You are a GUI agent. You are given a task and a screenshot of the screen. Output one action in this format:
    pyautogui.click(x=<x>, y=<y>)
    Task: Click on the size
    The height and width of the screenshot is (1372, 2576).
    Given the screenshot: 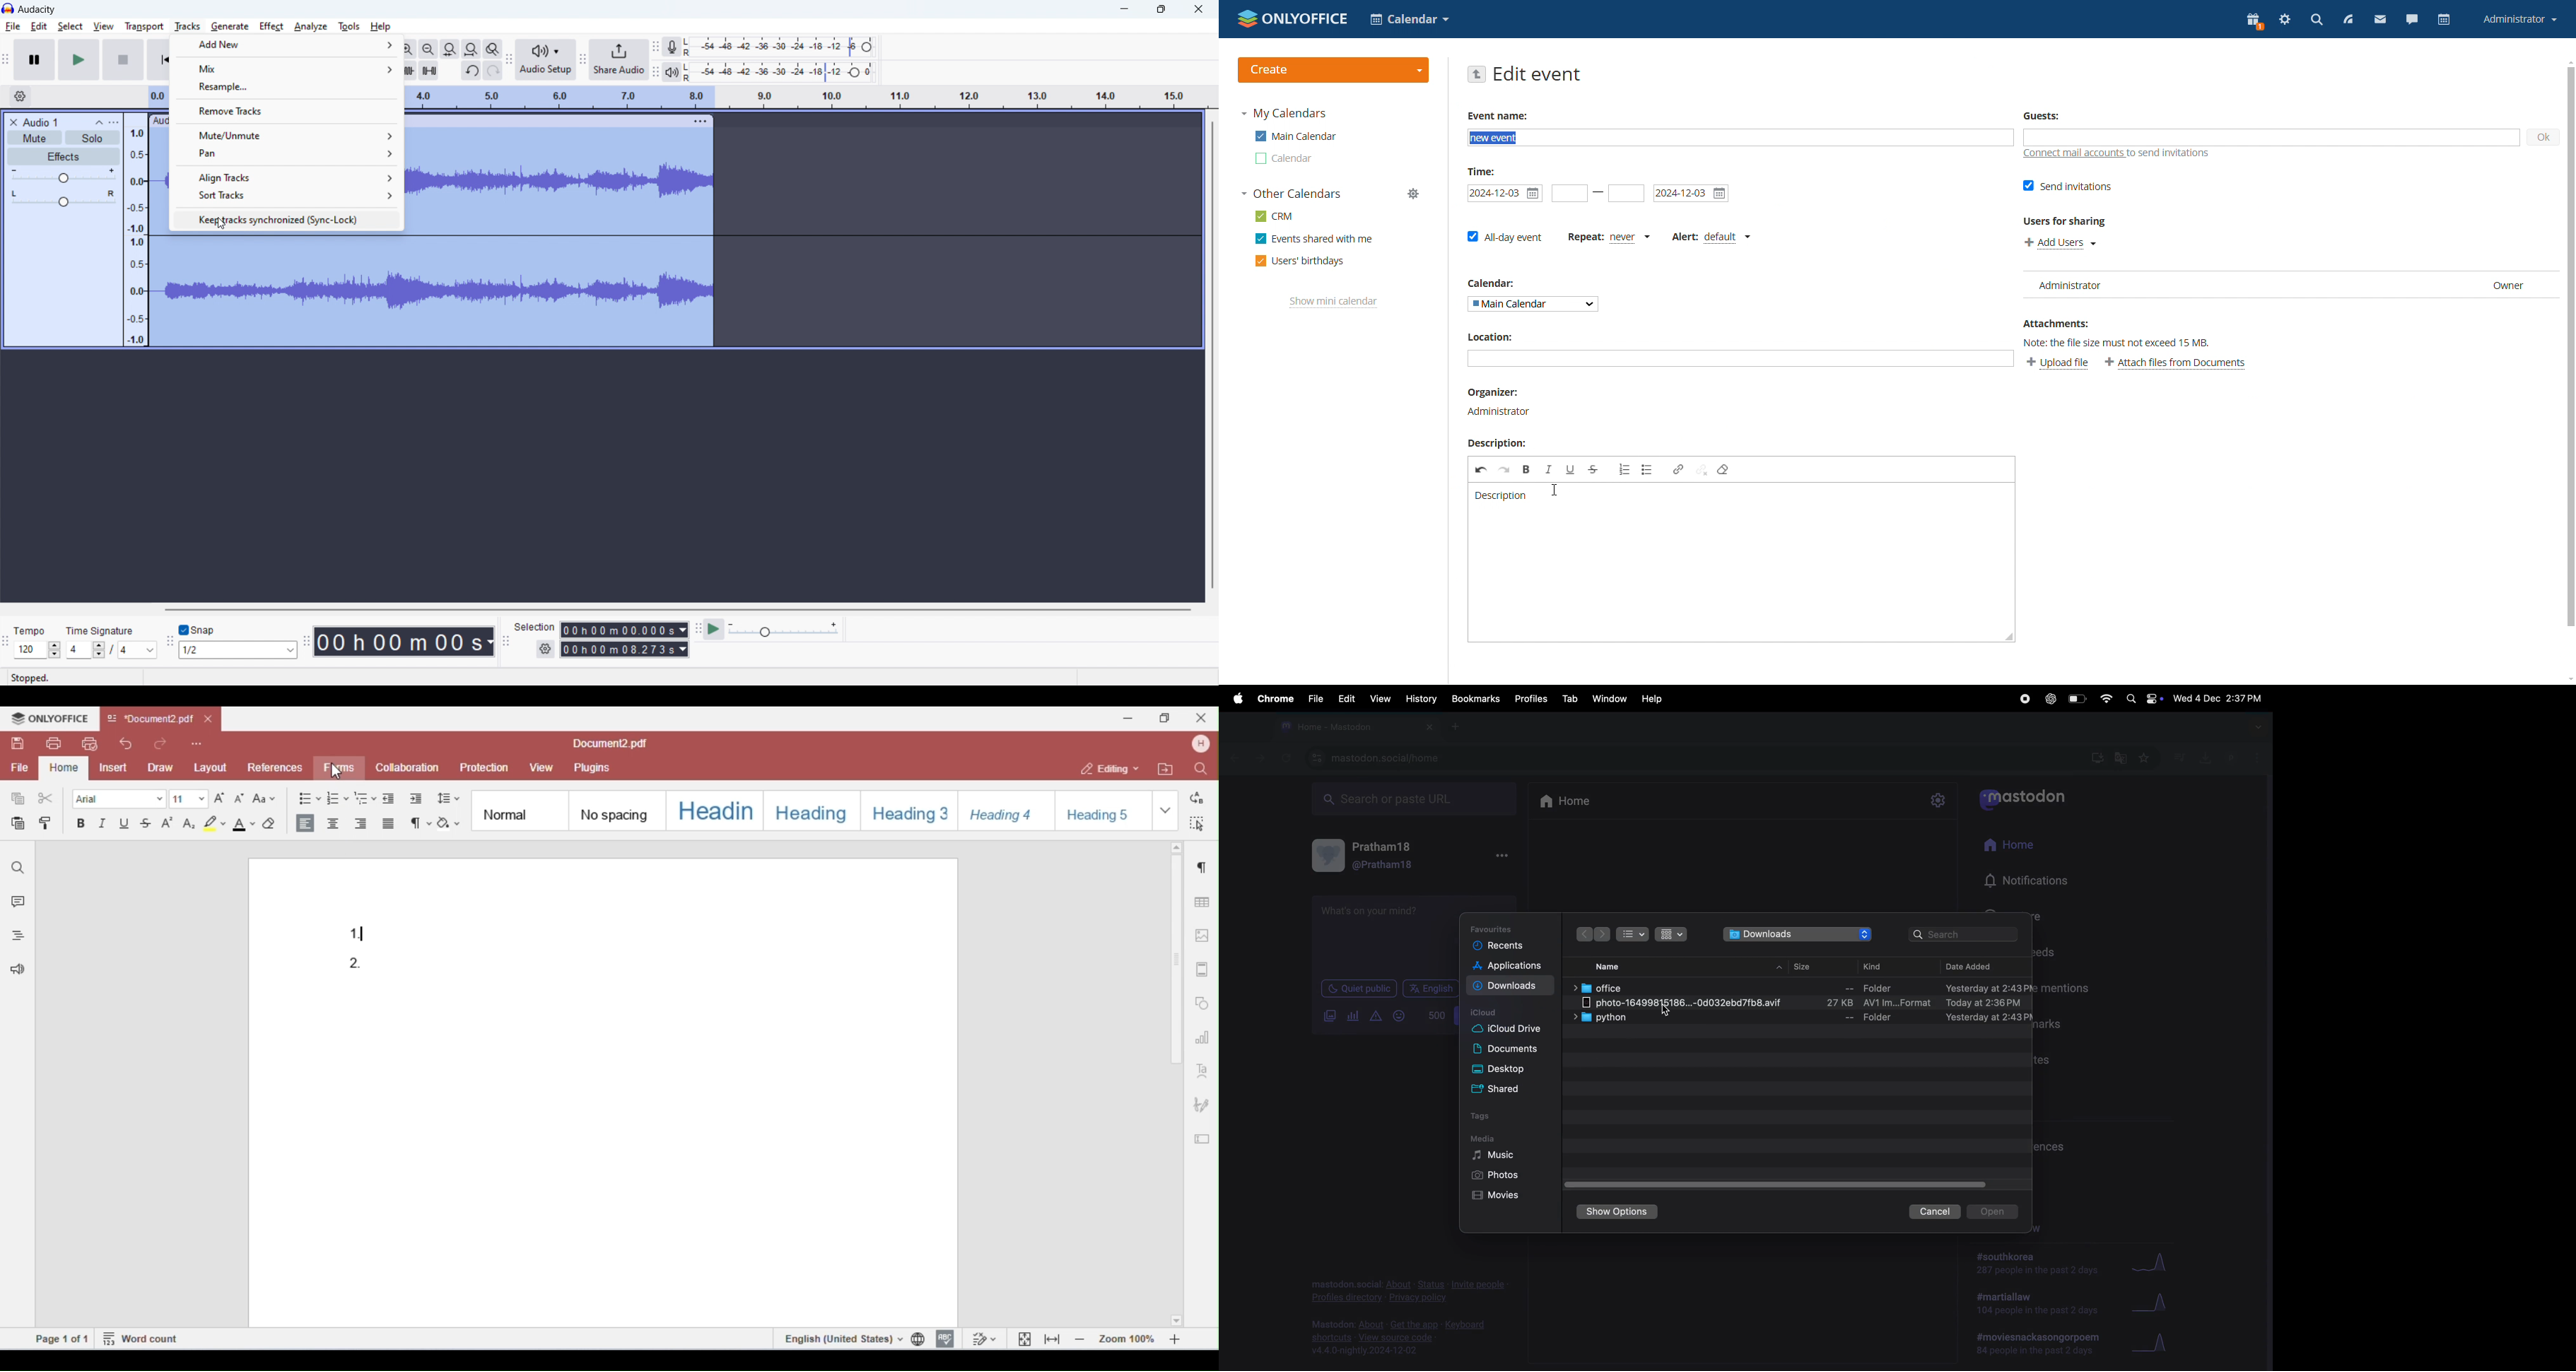 What is the action you would take?
    pyautogui.click(x=1806, y=966)
    